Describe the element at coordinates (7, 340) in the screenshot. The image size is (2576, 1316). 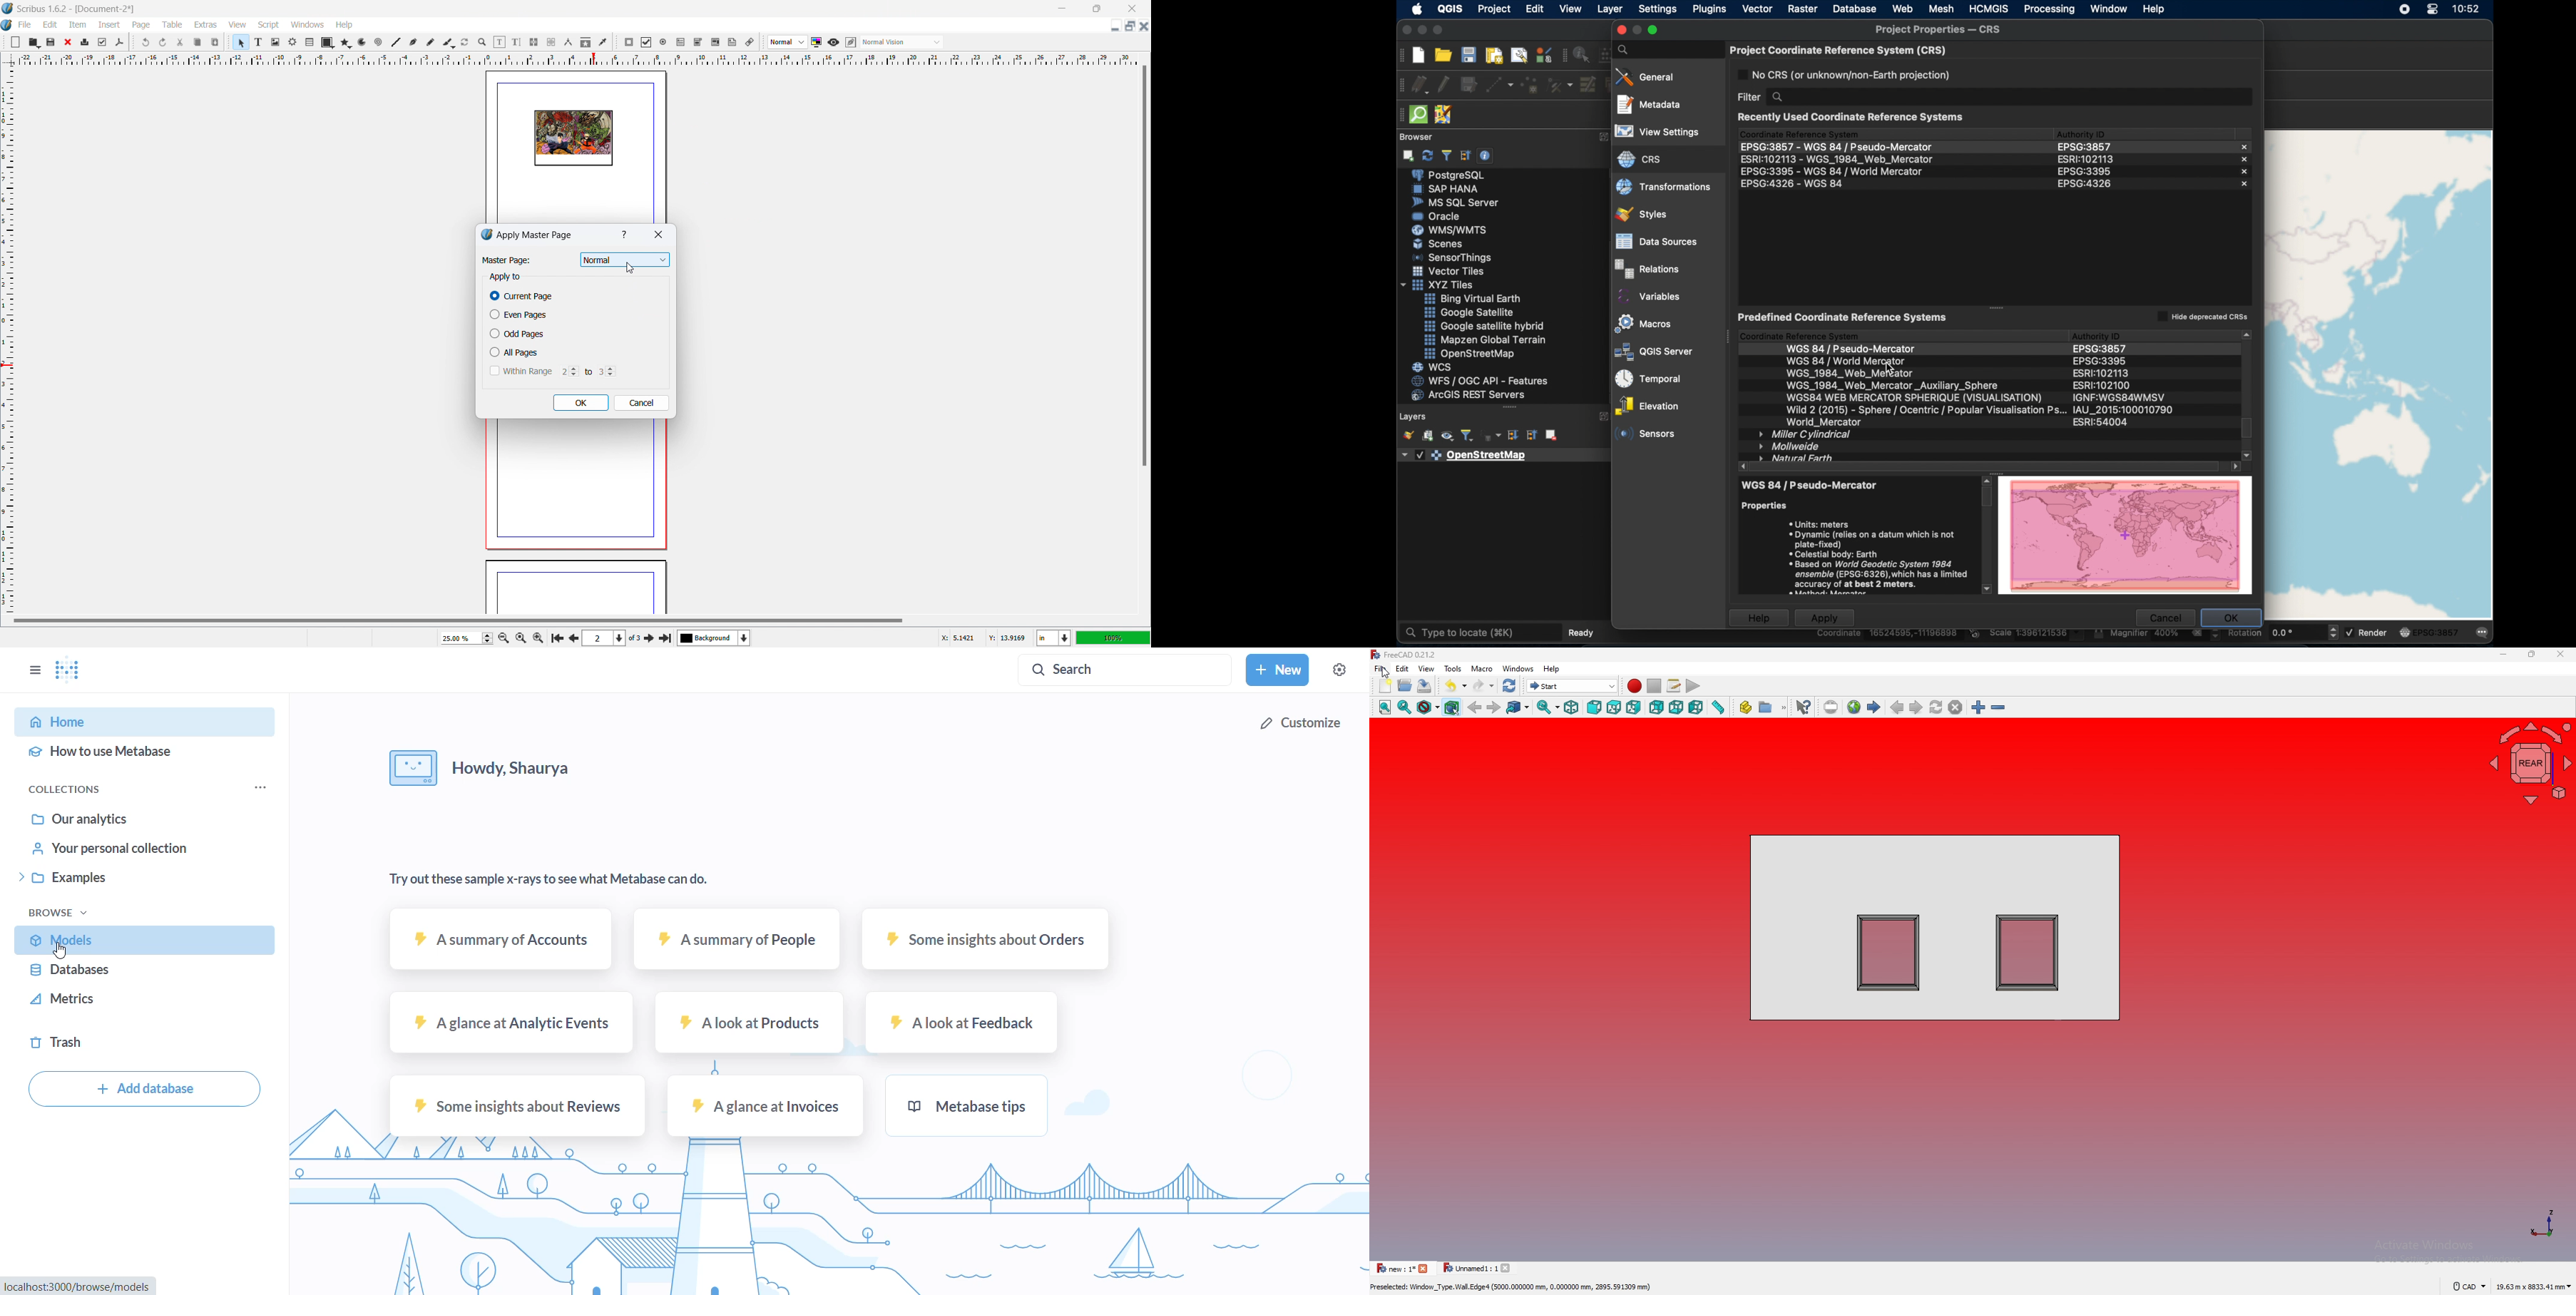
I see `vertical ruler` at that location.